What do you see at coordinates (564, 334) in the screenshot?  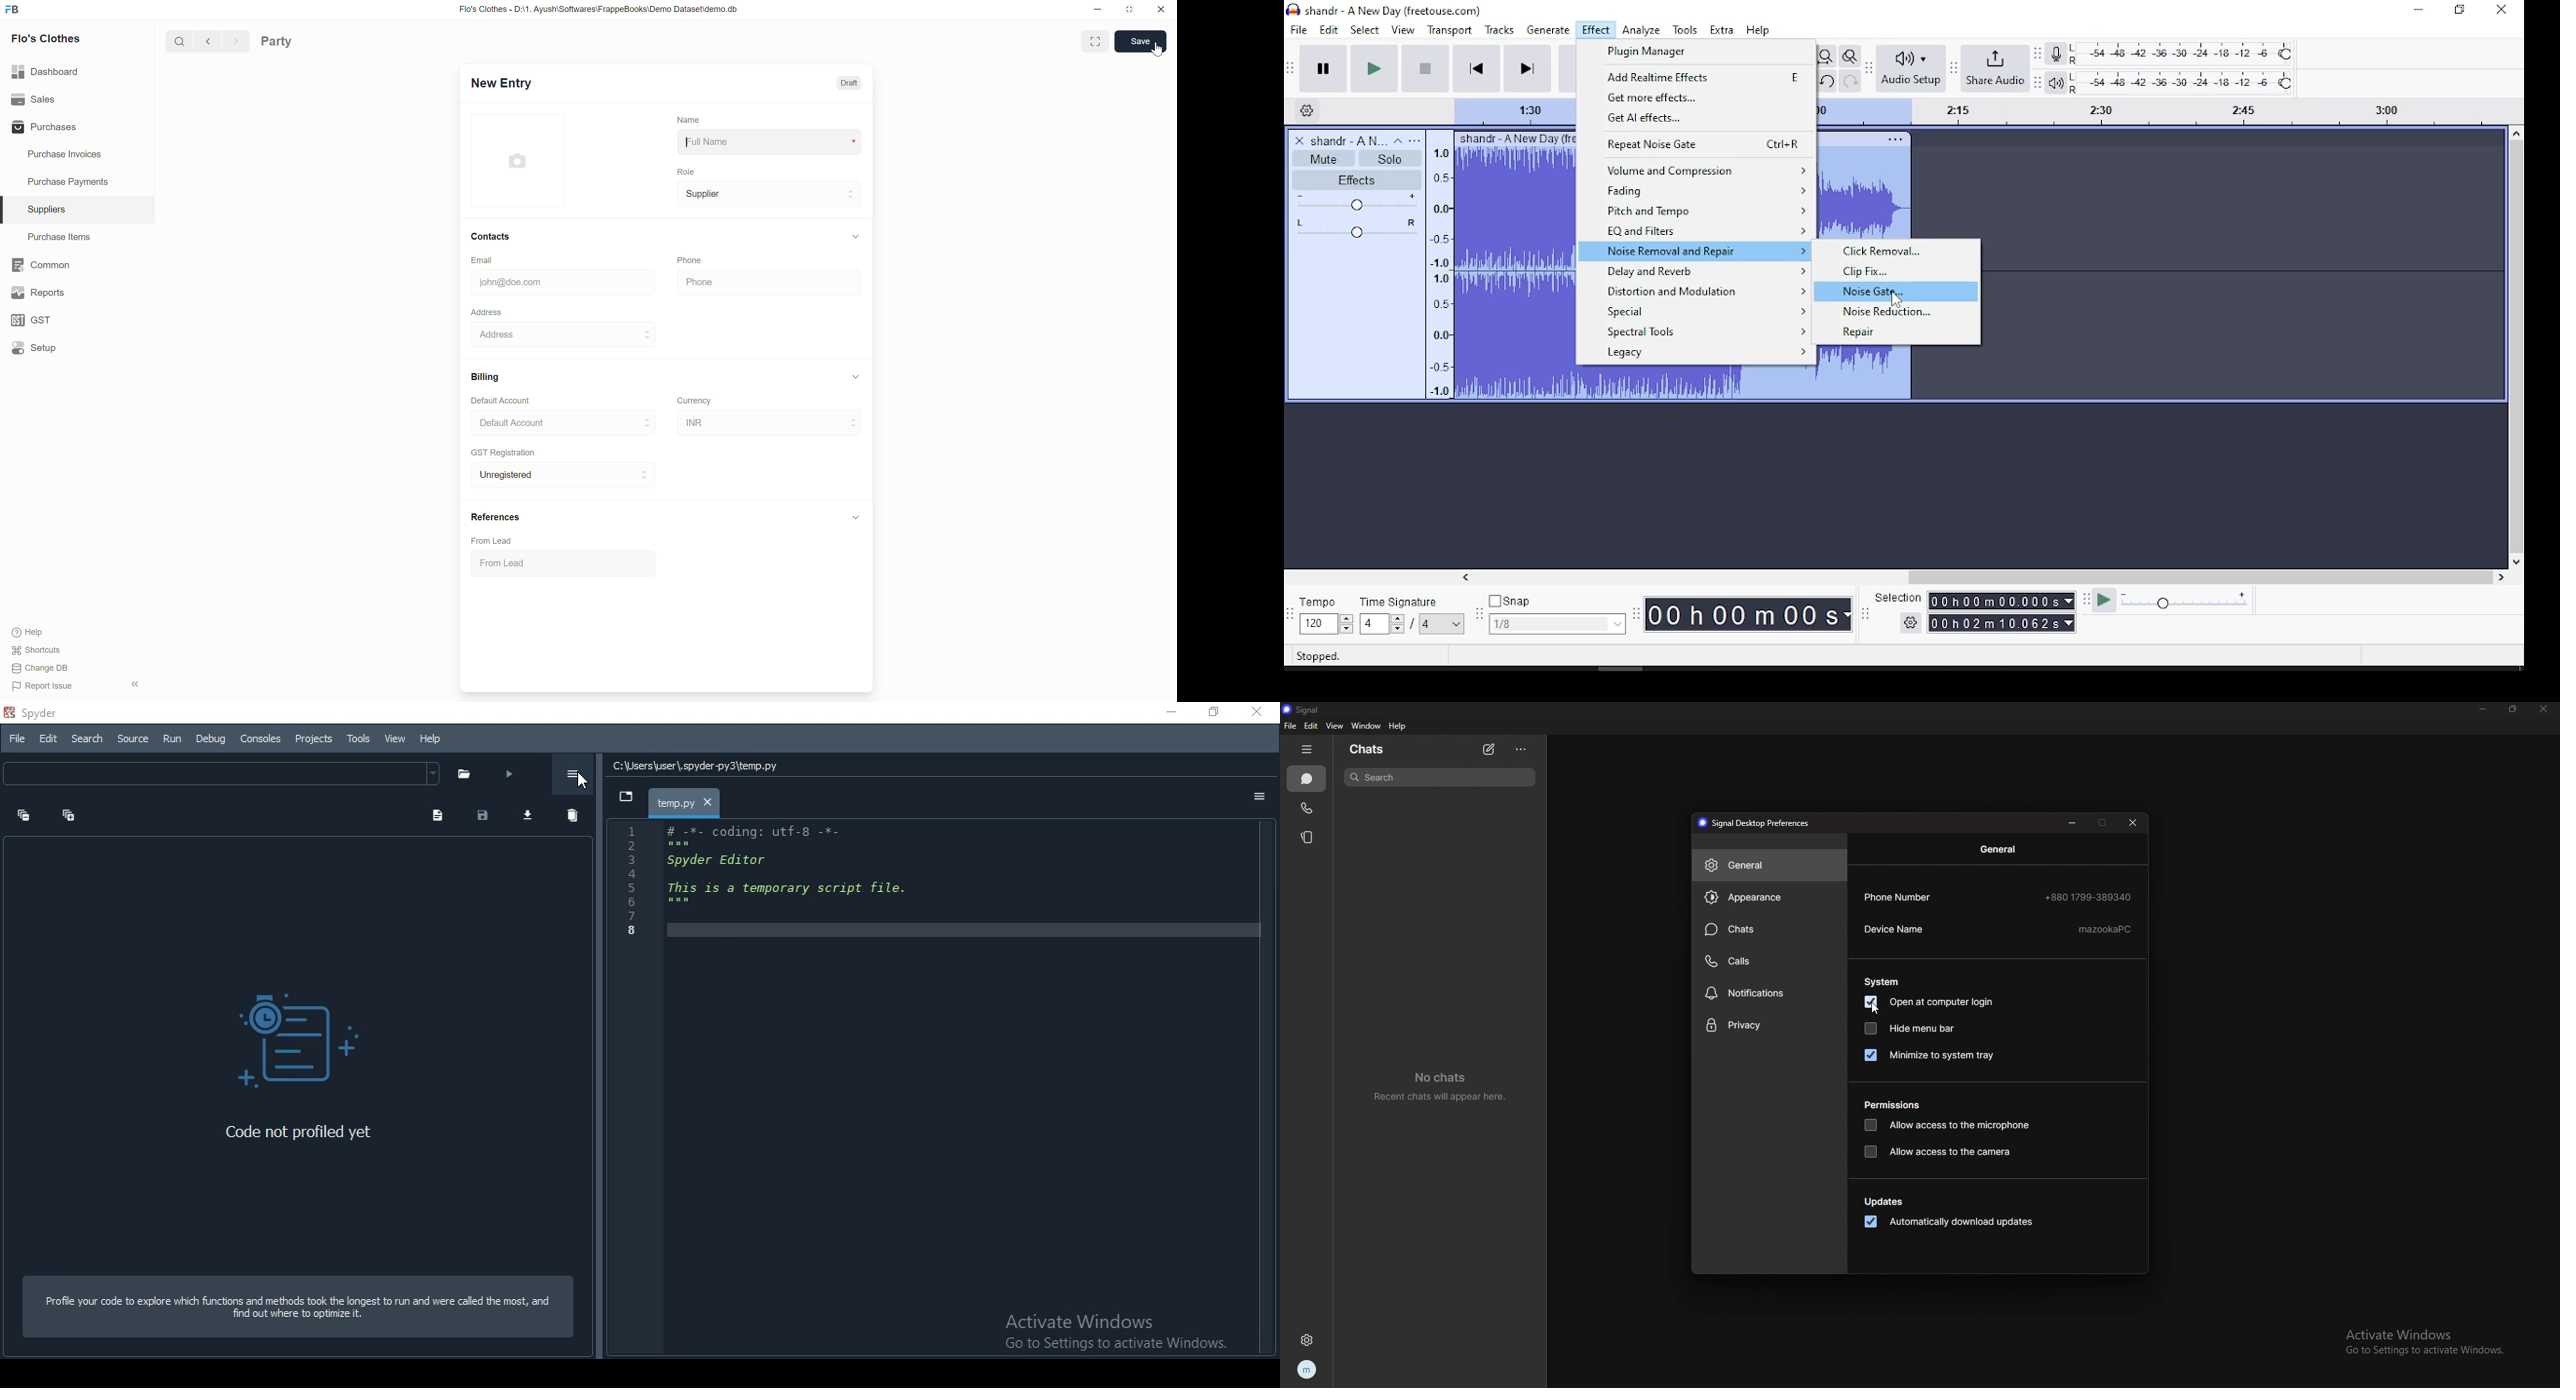 I see `Address` at bounding box center [564, 334].